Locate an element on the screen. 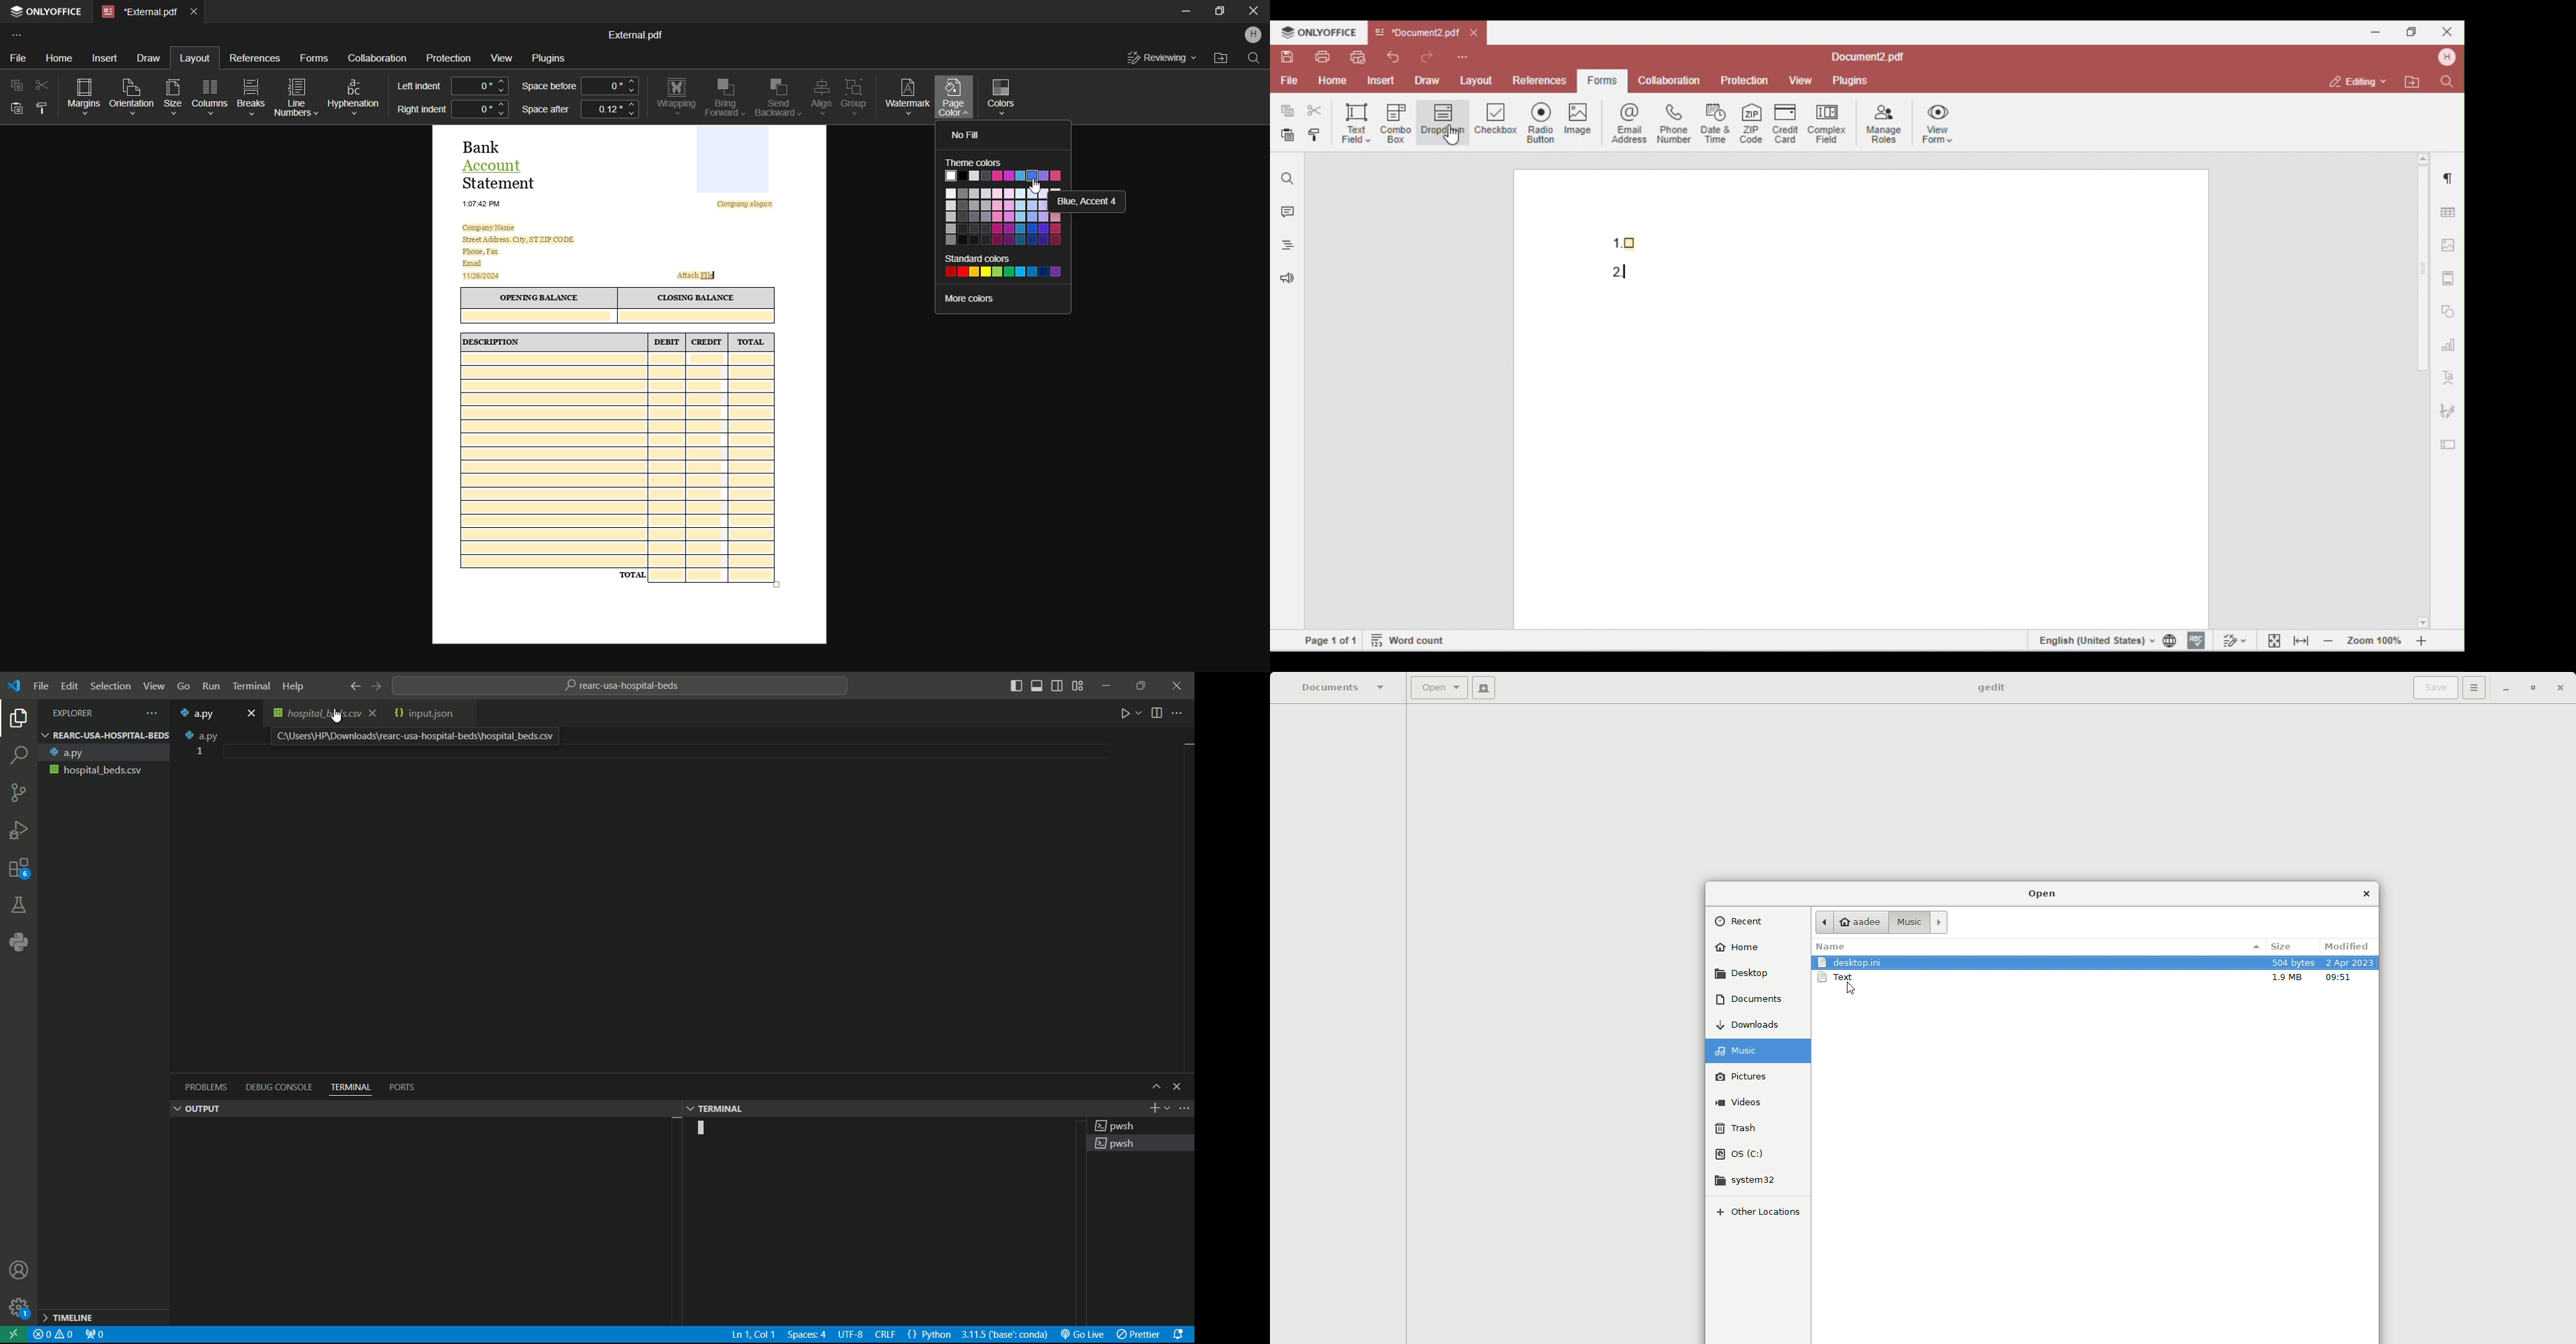  toggle panel is located at coordinates (1037, 686).